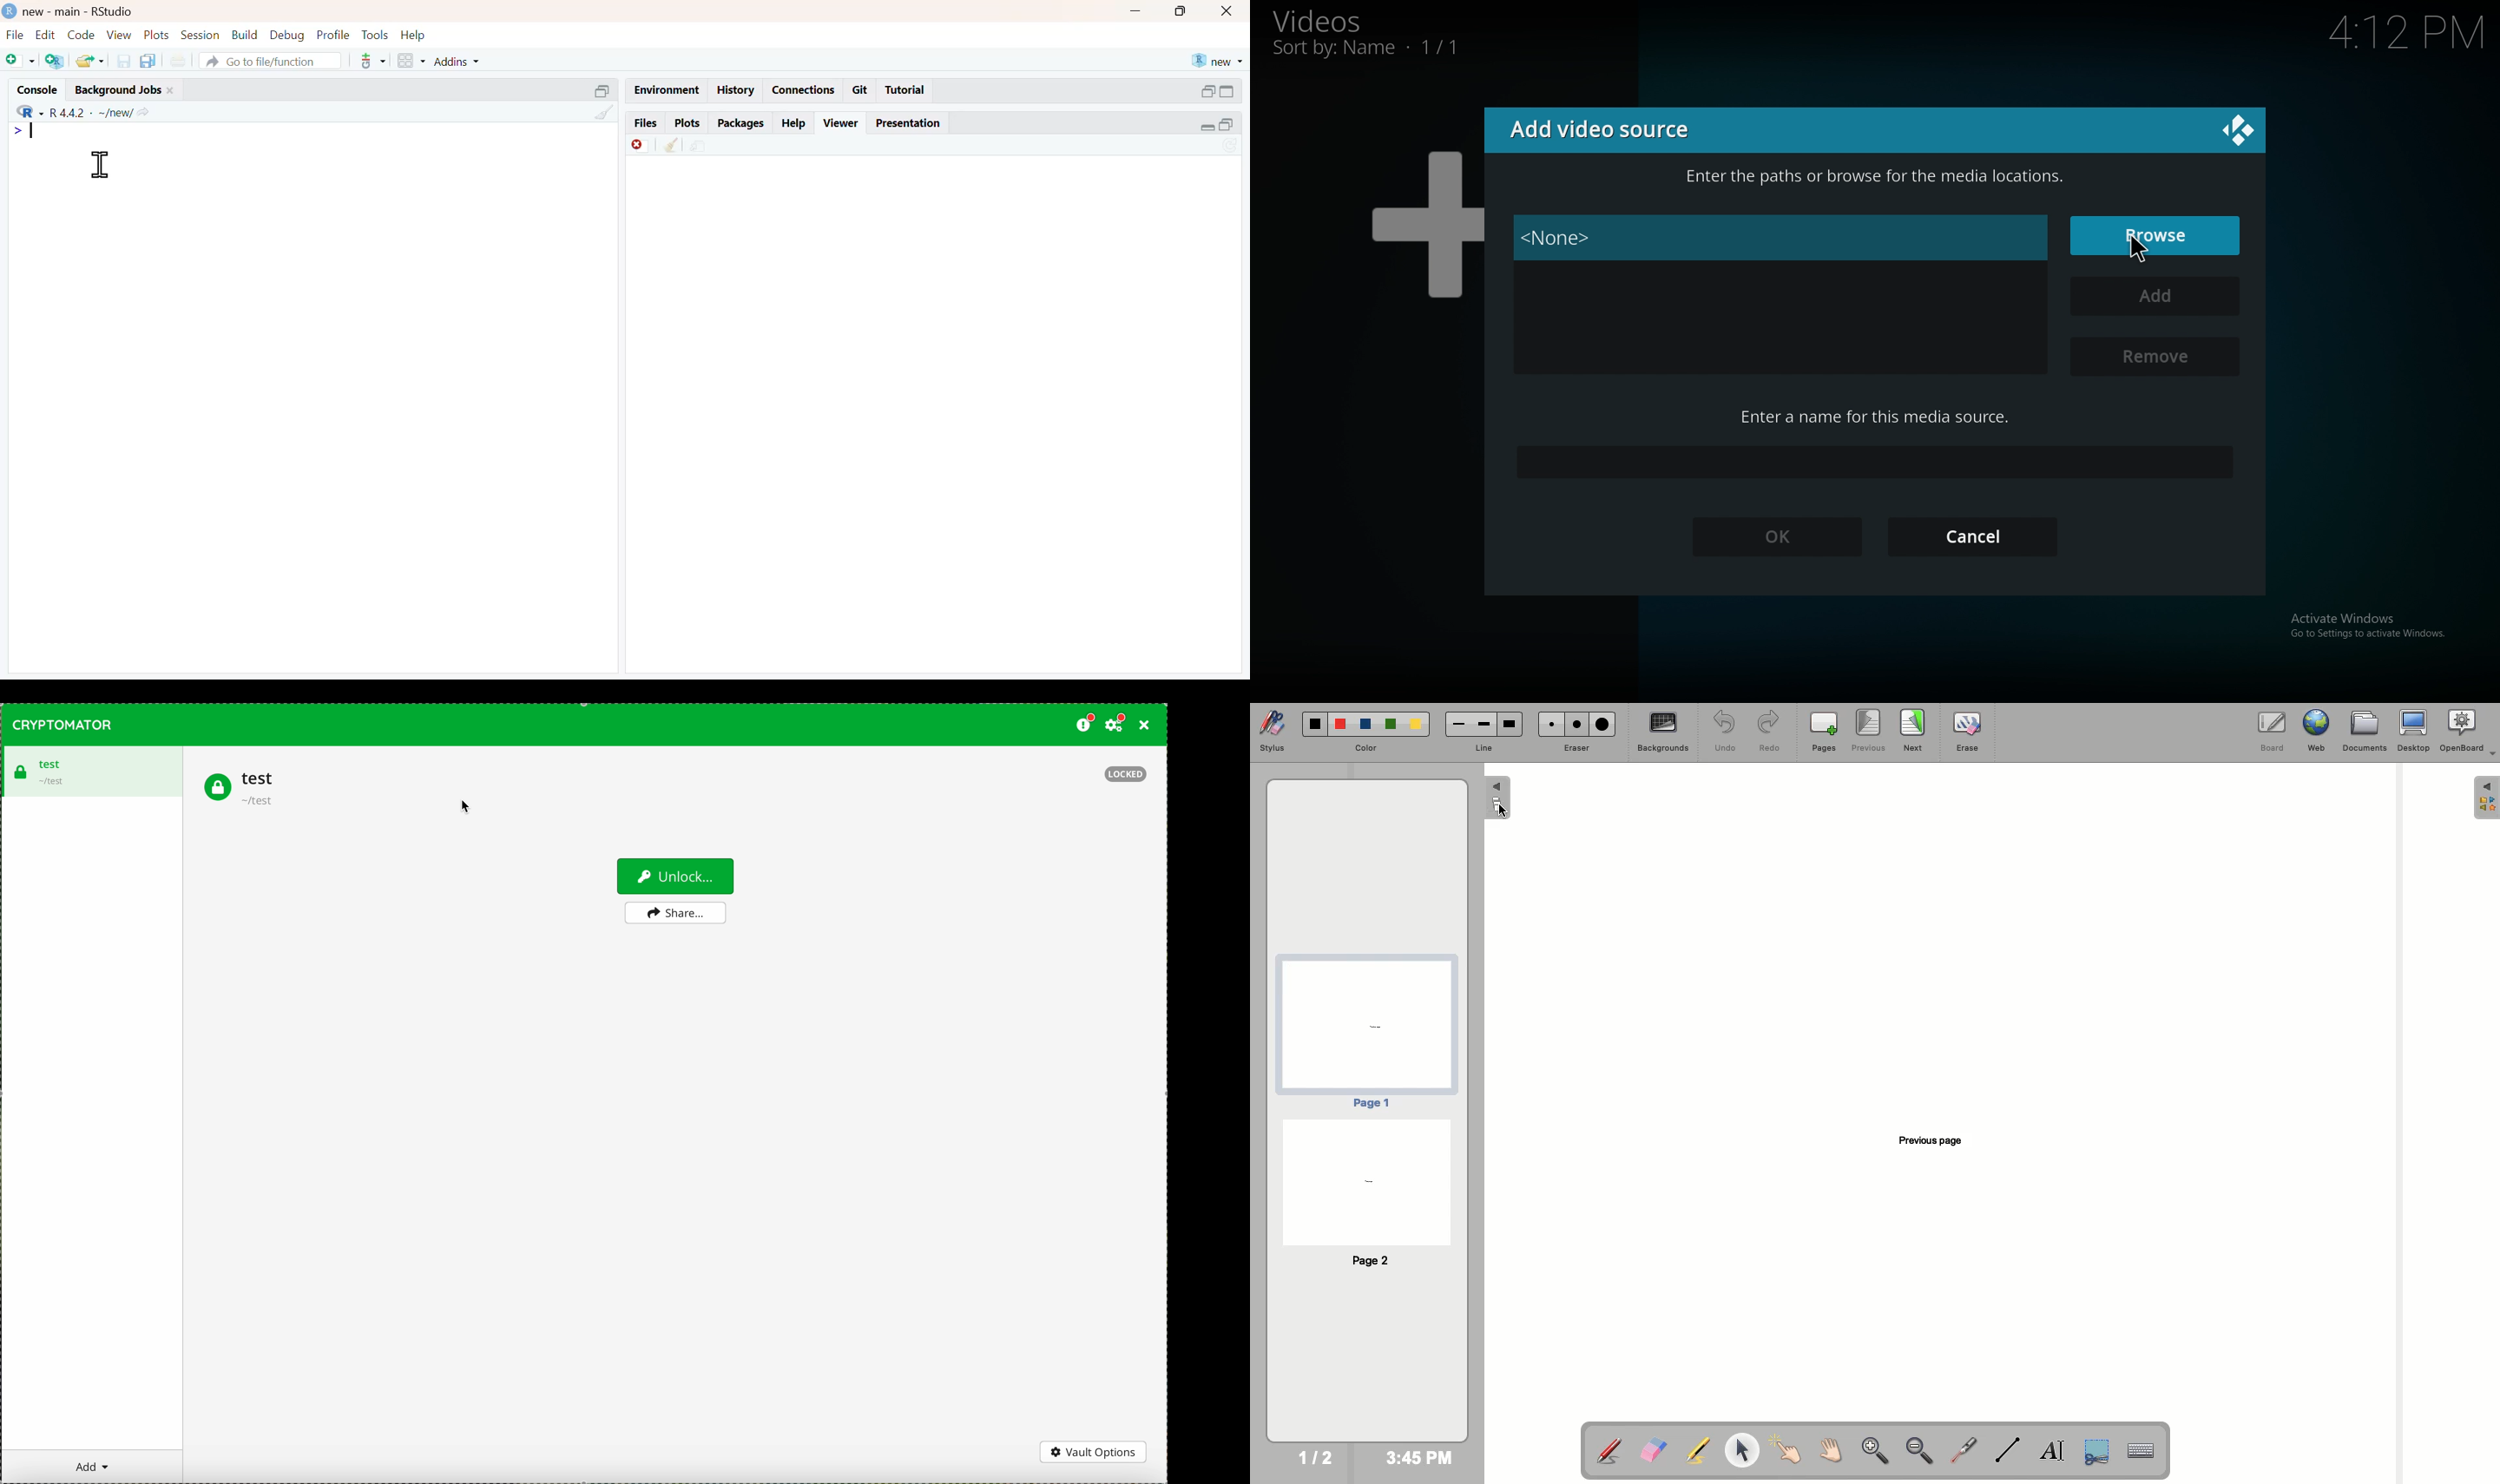  I want to click on Virtual laser pointer, so click(1961, 1450).